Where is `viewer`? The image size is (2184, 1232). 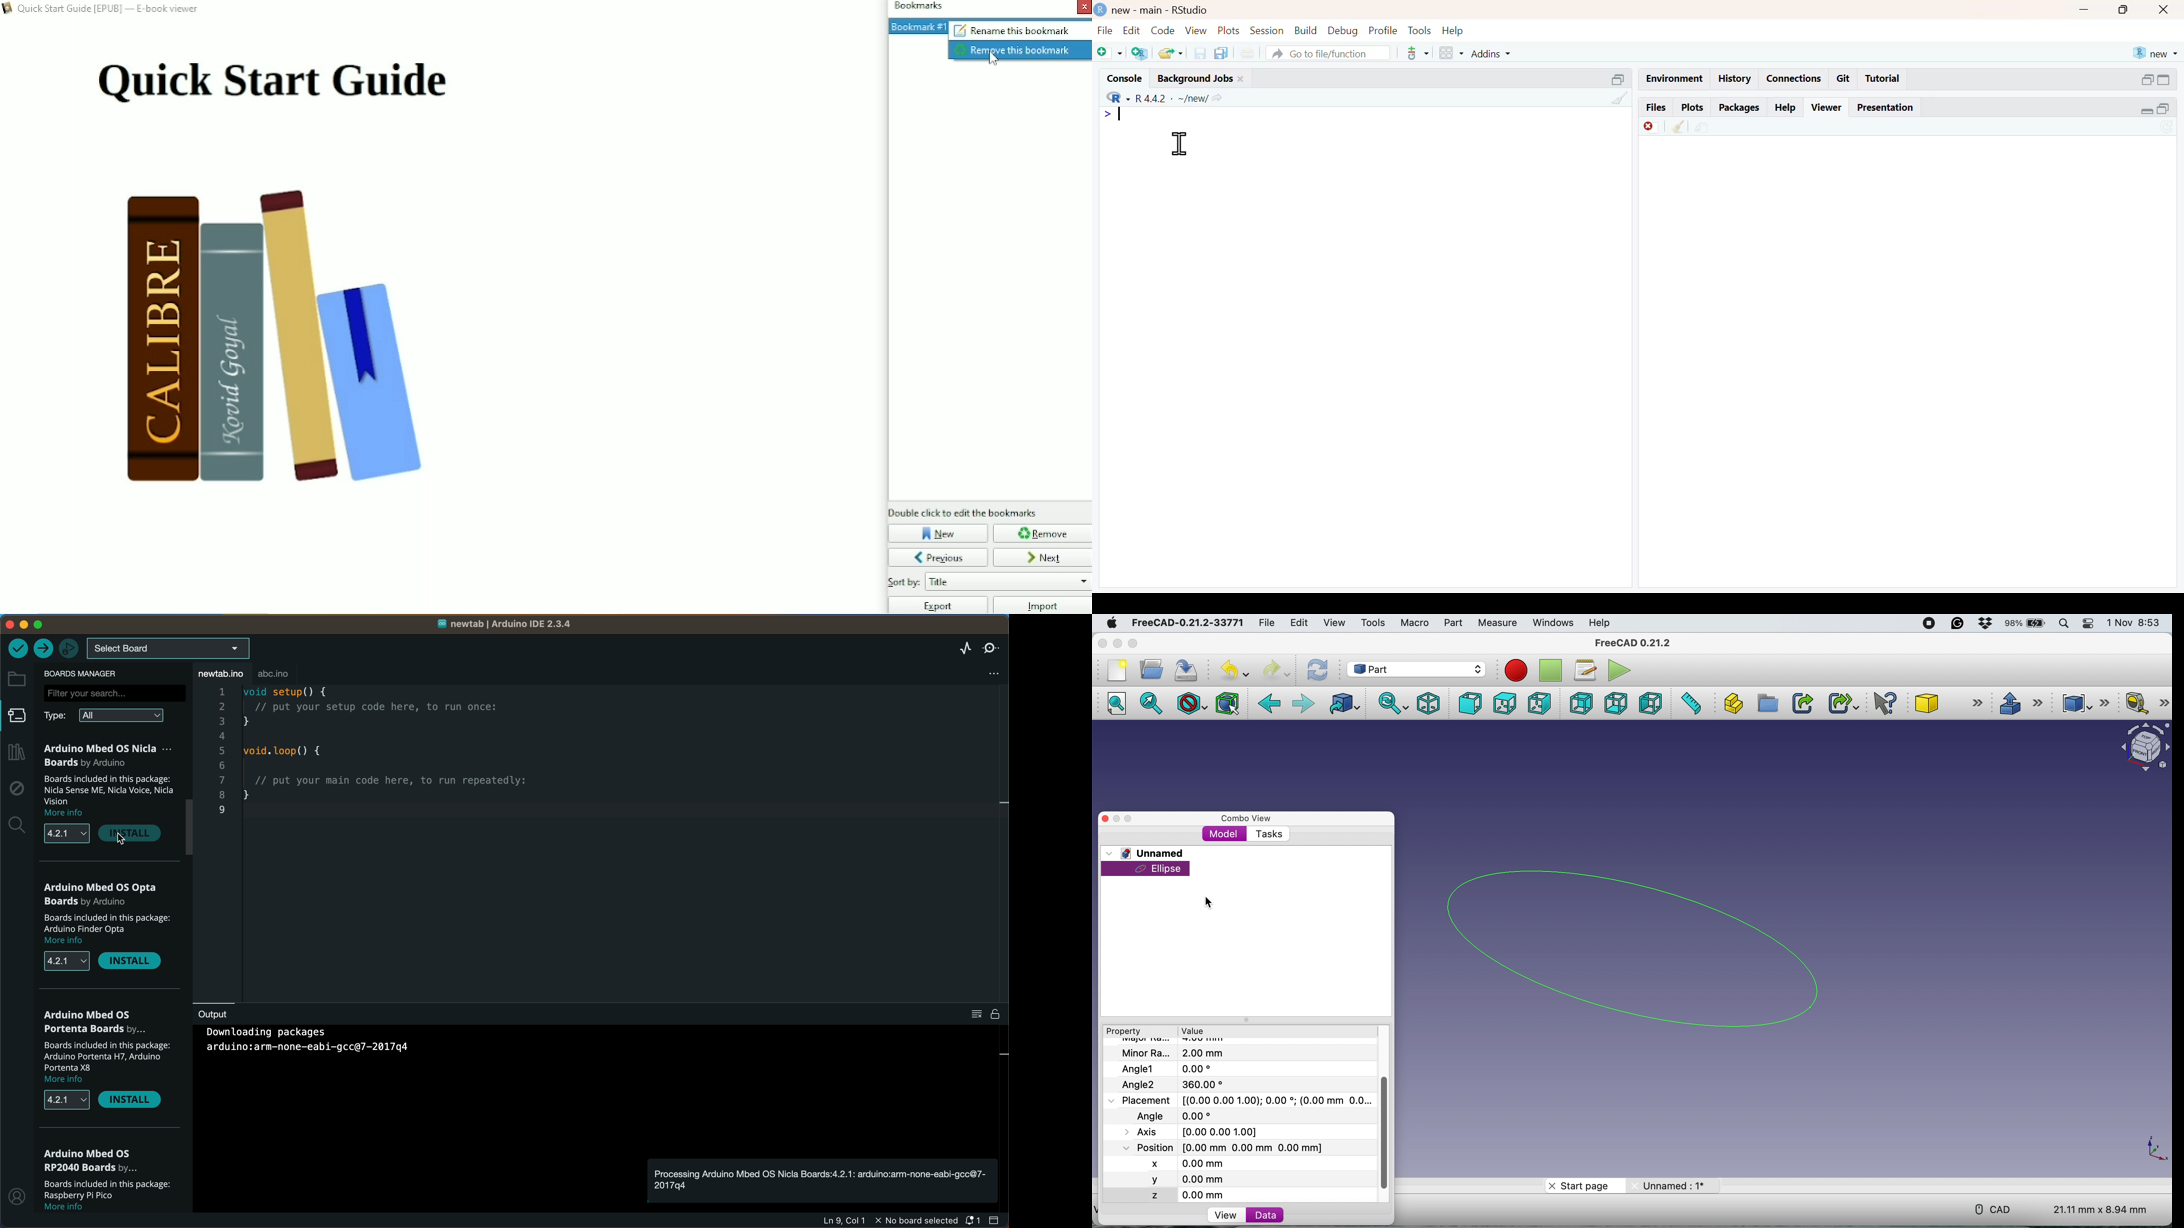 viewer is located at coordinates (1828, 107).